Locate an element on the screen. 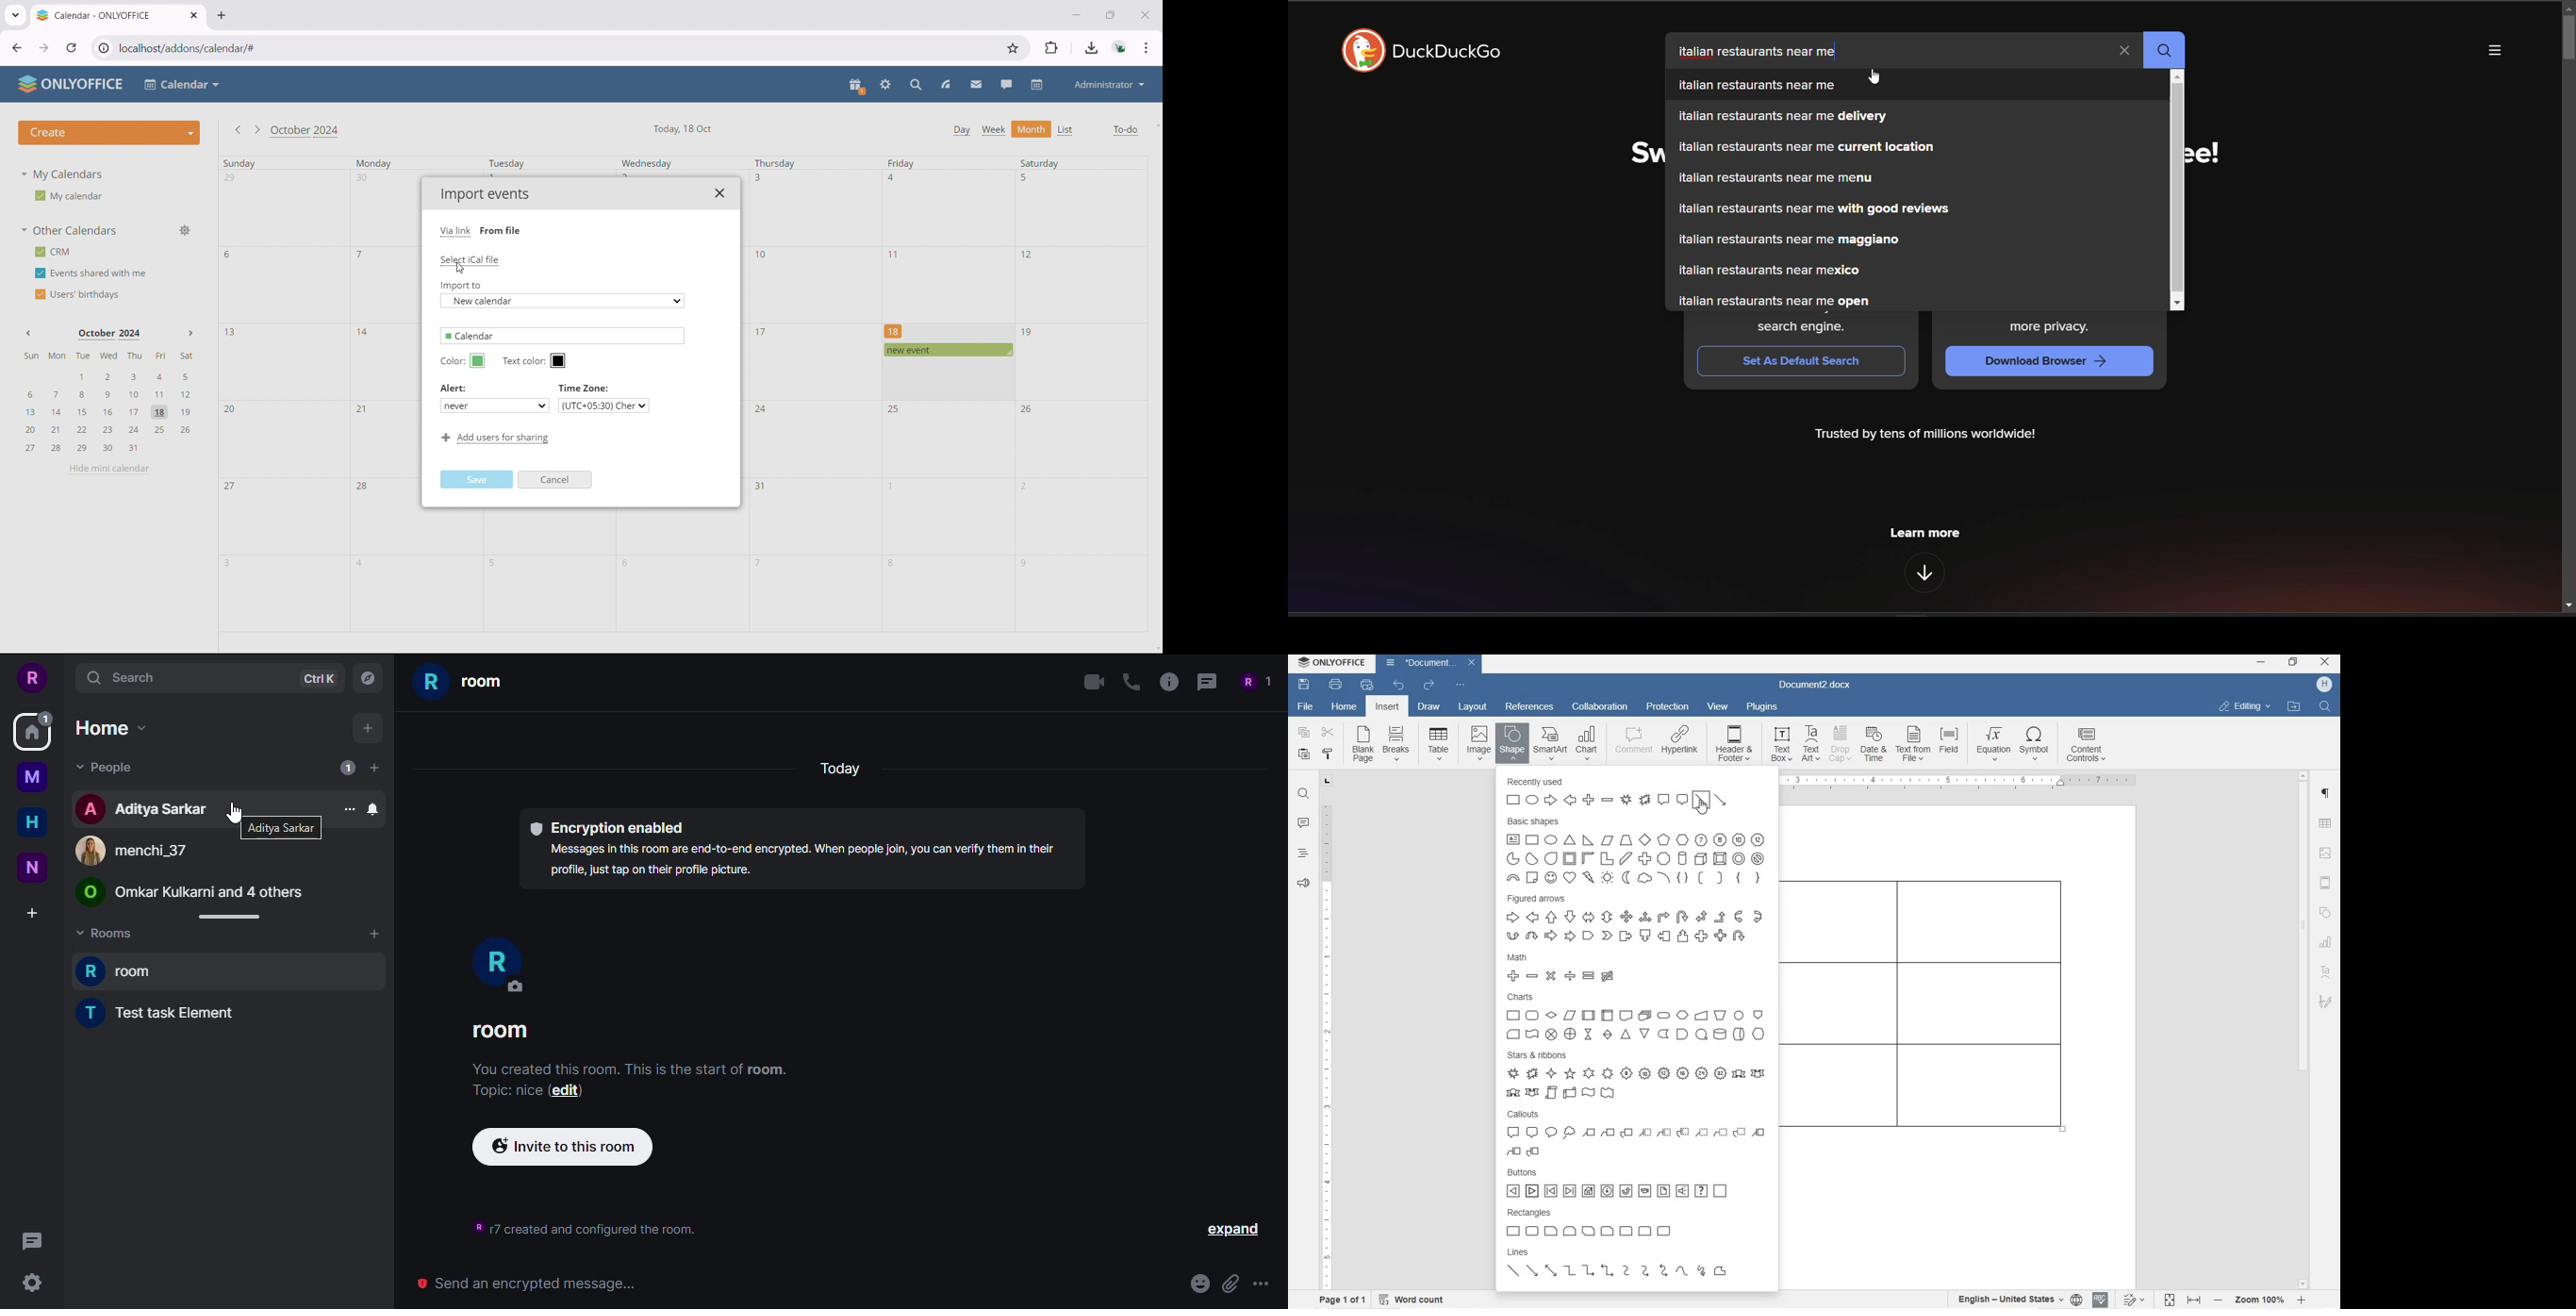  insert page breaks is located at coordinates (1398, 744).